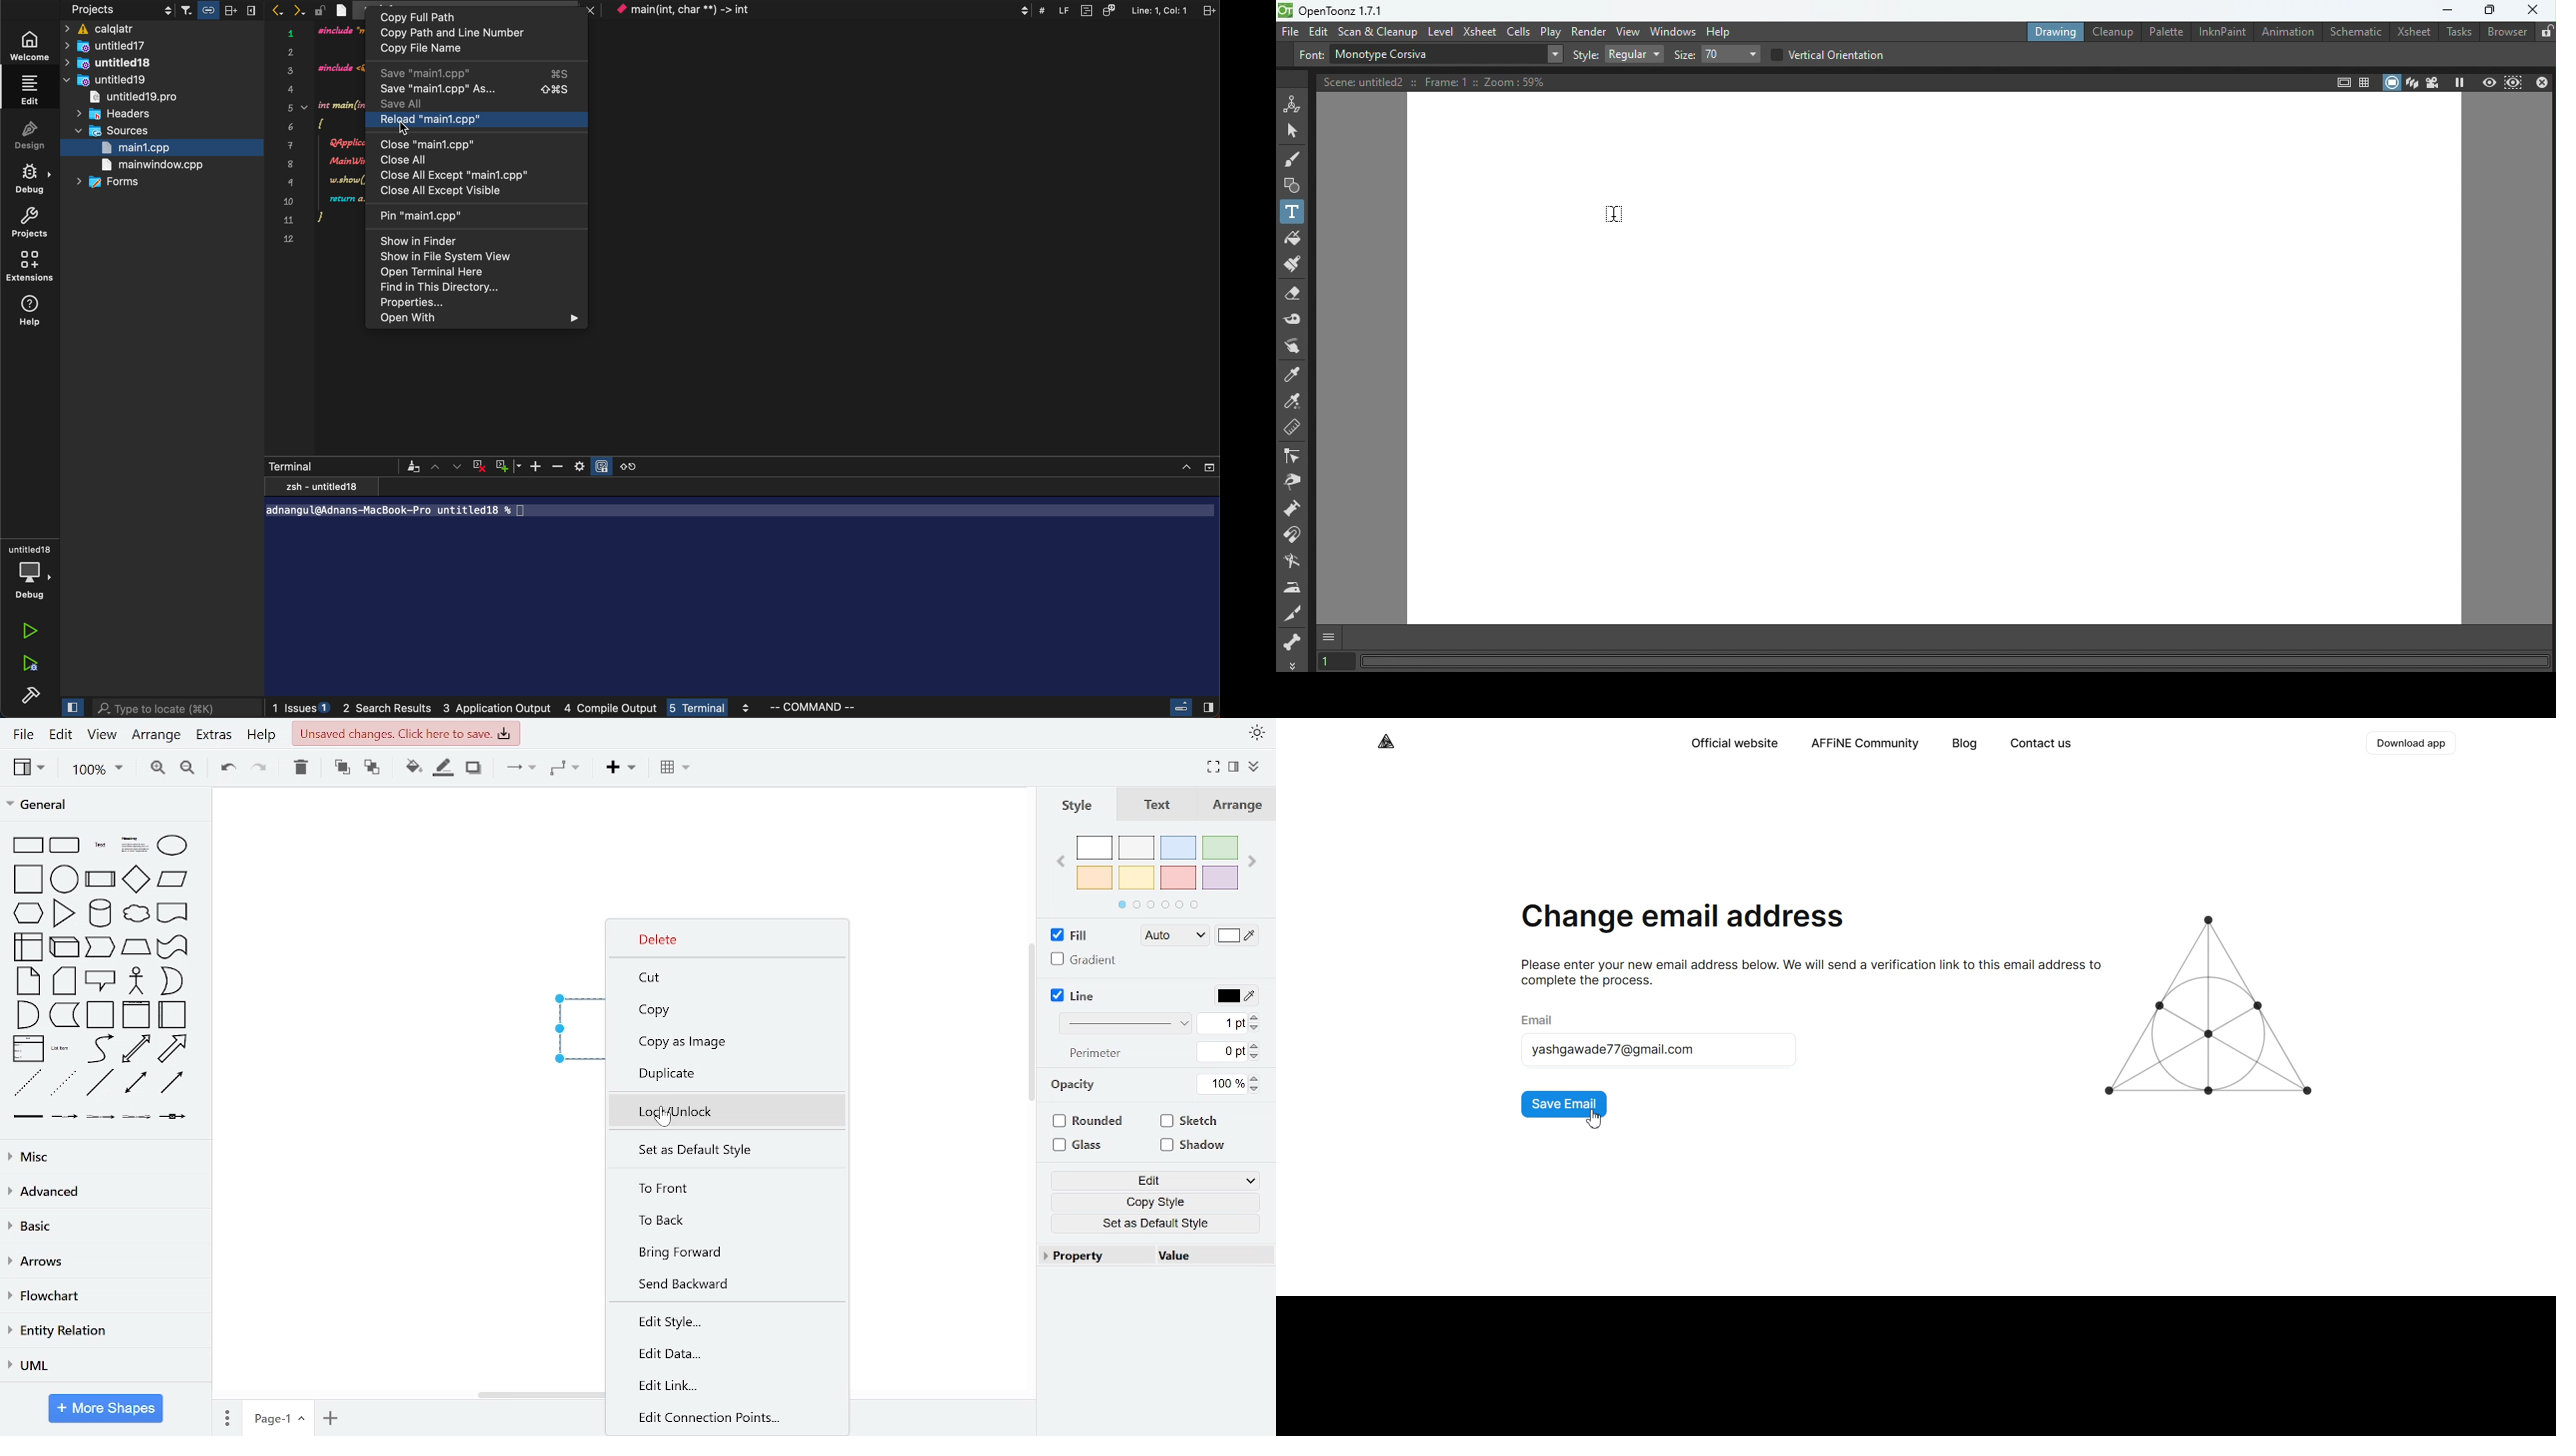 This screenshot has height=1456, width=2576. What do you see at coordinates (723, 940) in the screenshot?
I see `delete` at bounding box center [723, 940].